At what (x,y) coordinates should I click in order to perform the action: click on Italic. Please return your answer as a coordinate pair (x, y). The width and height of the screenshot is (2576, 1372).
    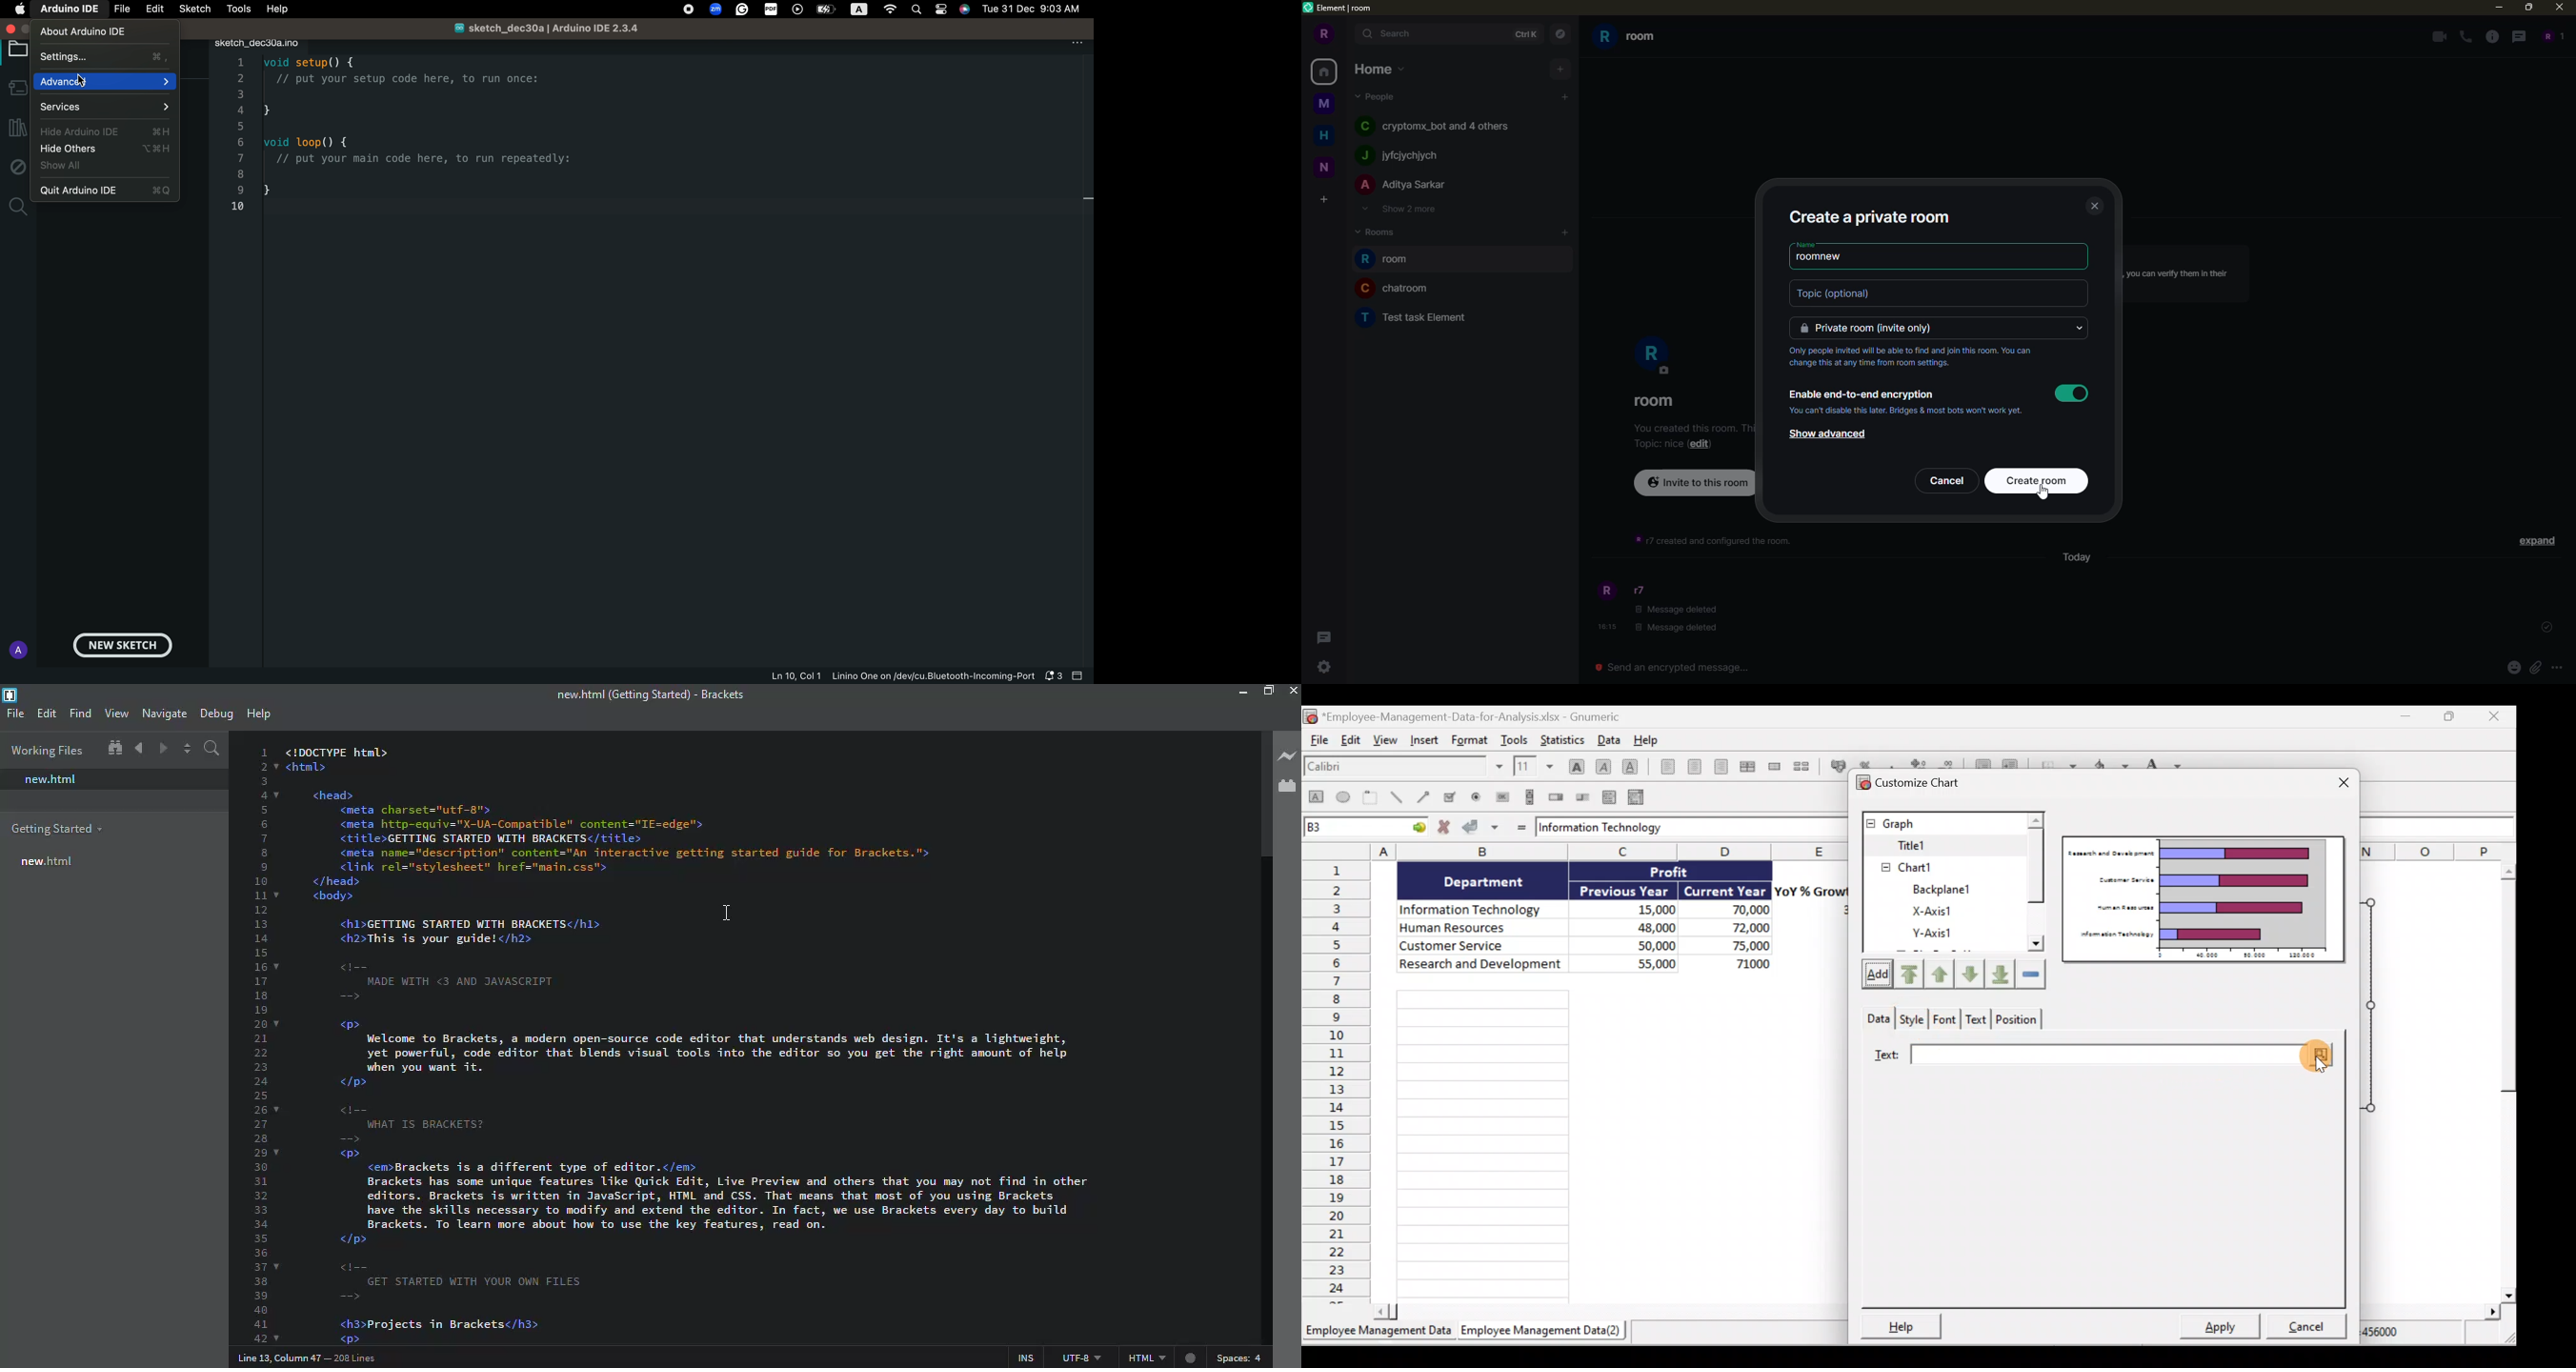
    Looking at the image, I should click on (1605, 766).